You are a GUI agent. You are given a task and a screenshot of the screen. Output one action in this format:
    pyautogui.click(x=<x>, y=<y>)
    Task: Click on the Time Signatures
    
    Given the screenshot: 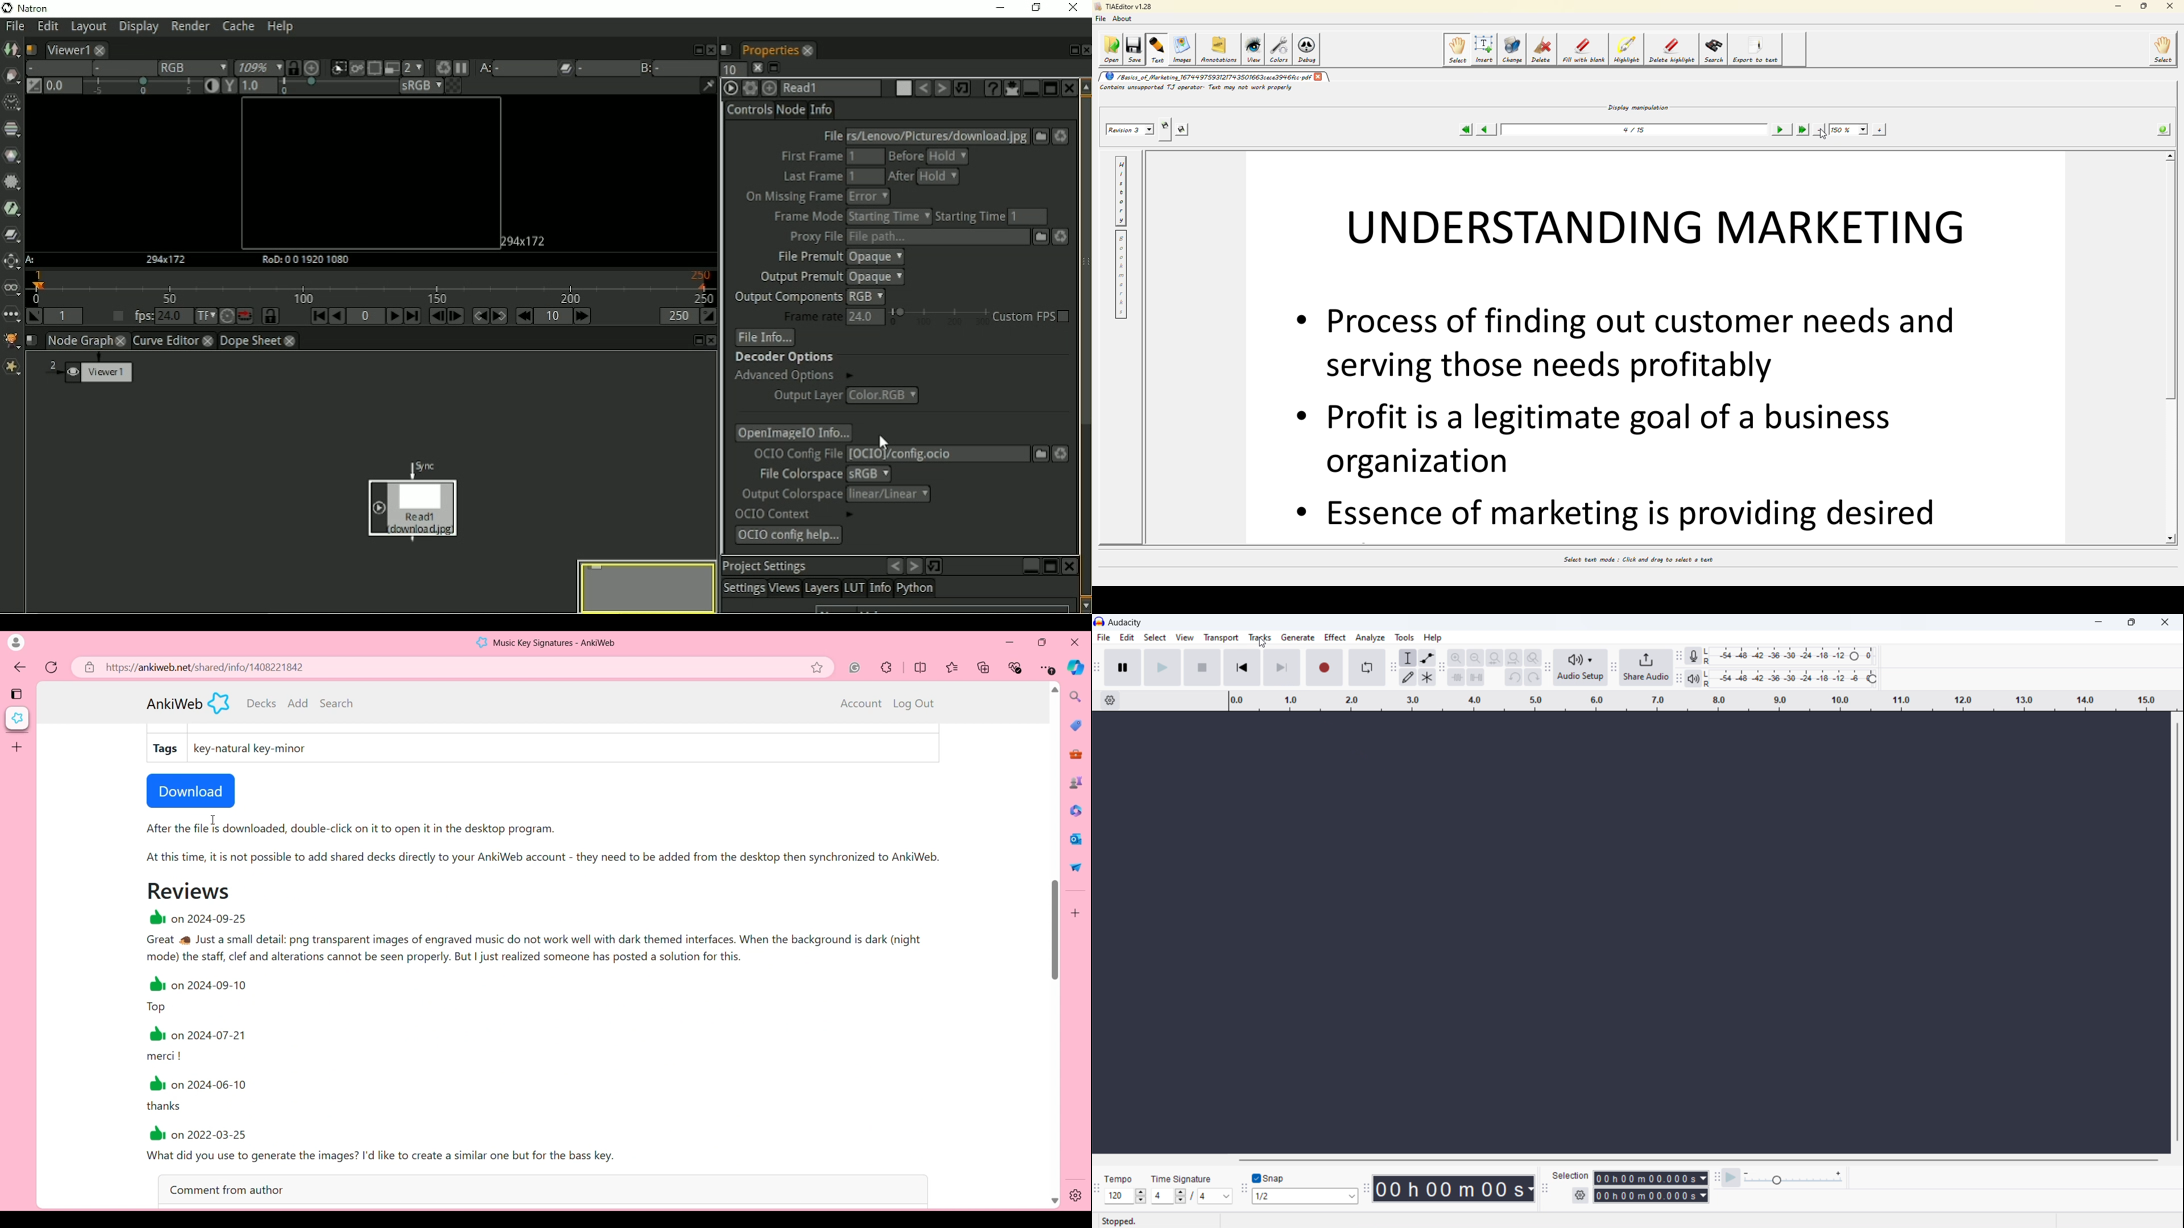 What is the action you would take?
    pyautogui.click(x=1182, y=1179)
    